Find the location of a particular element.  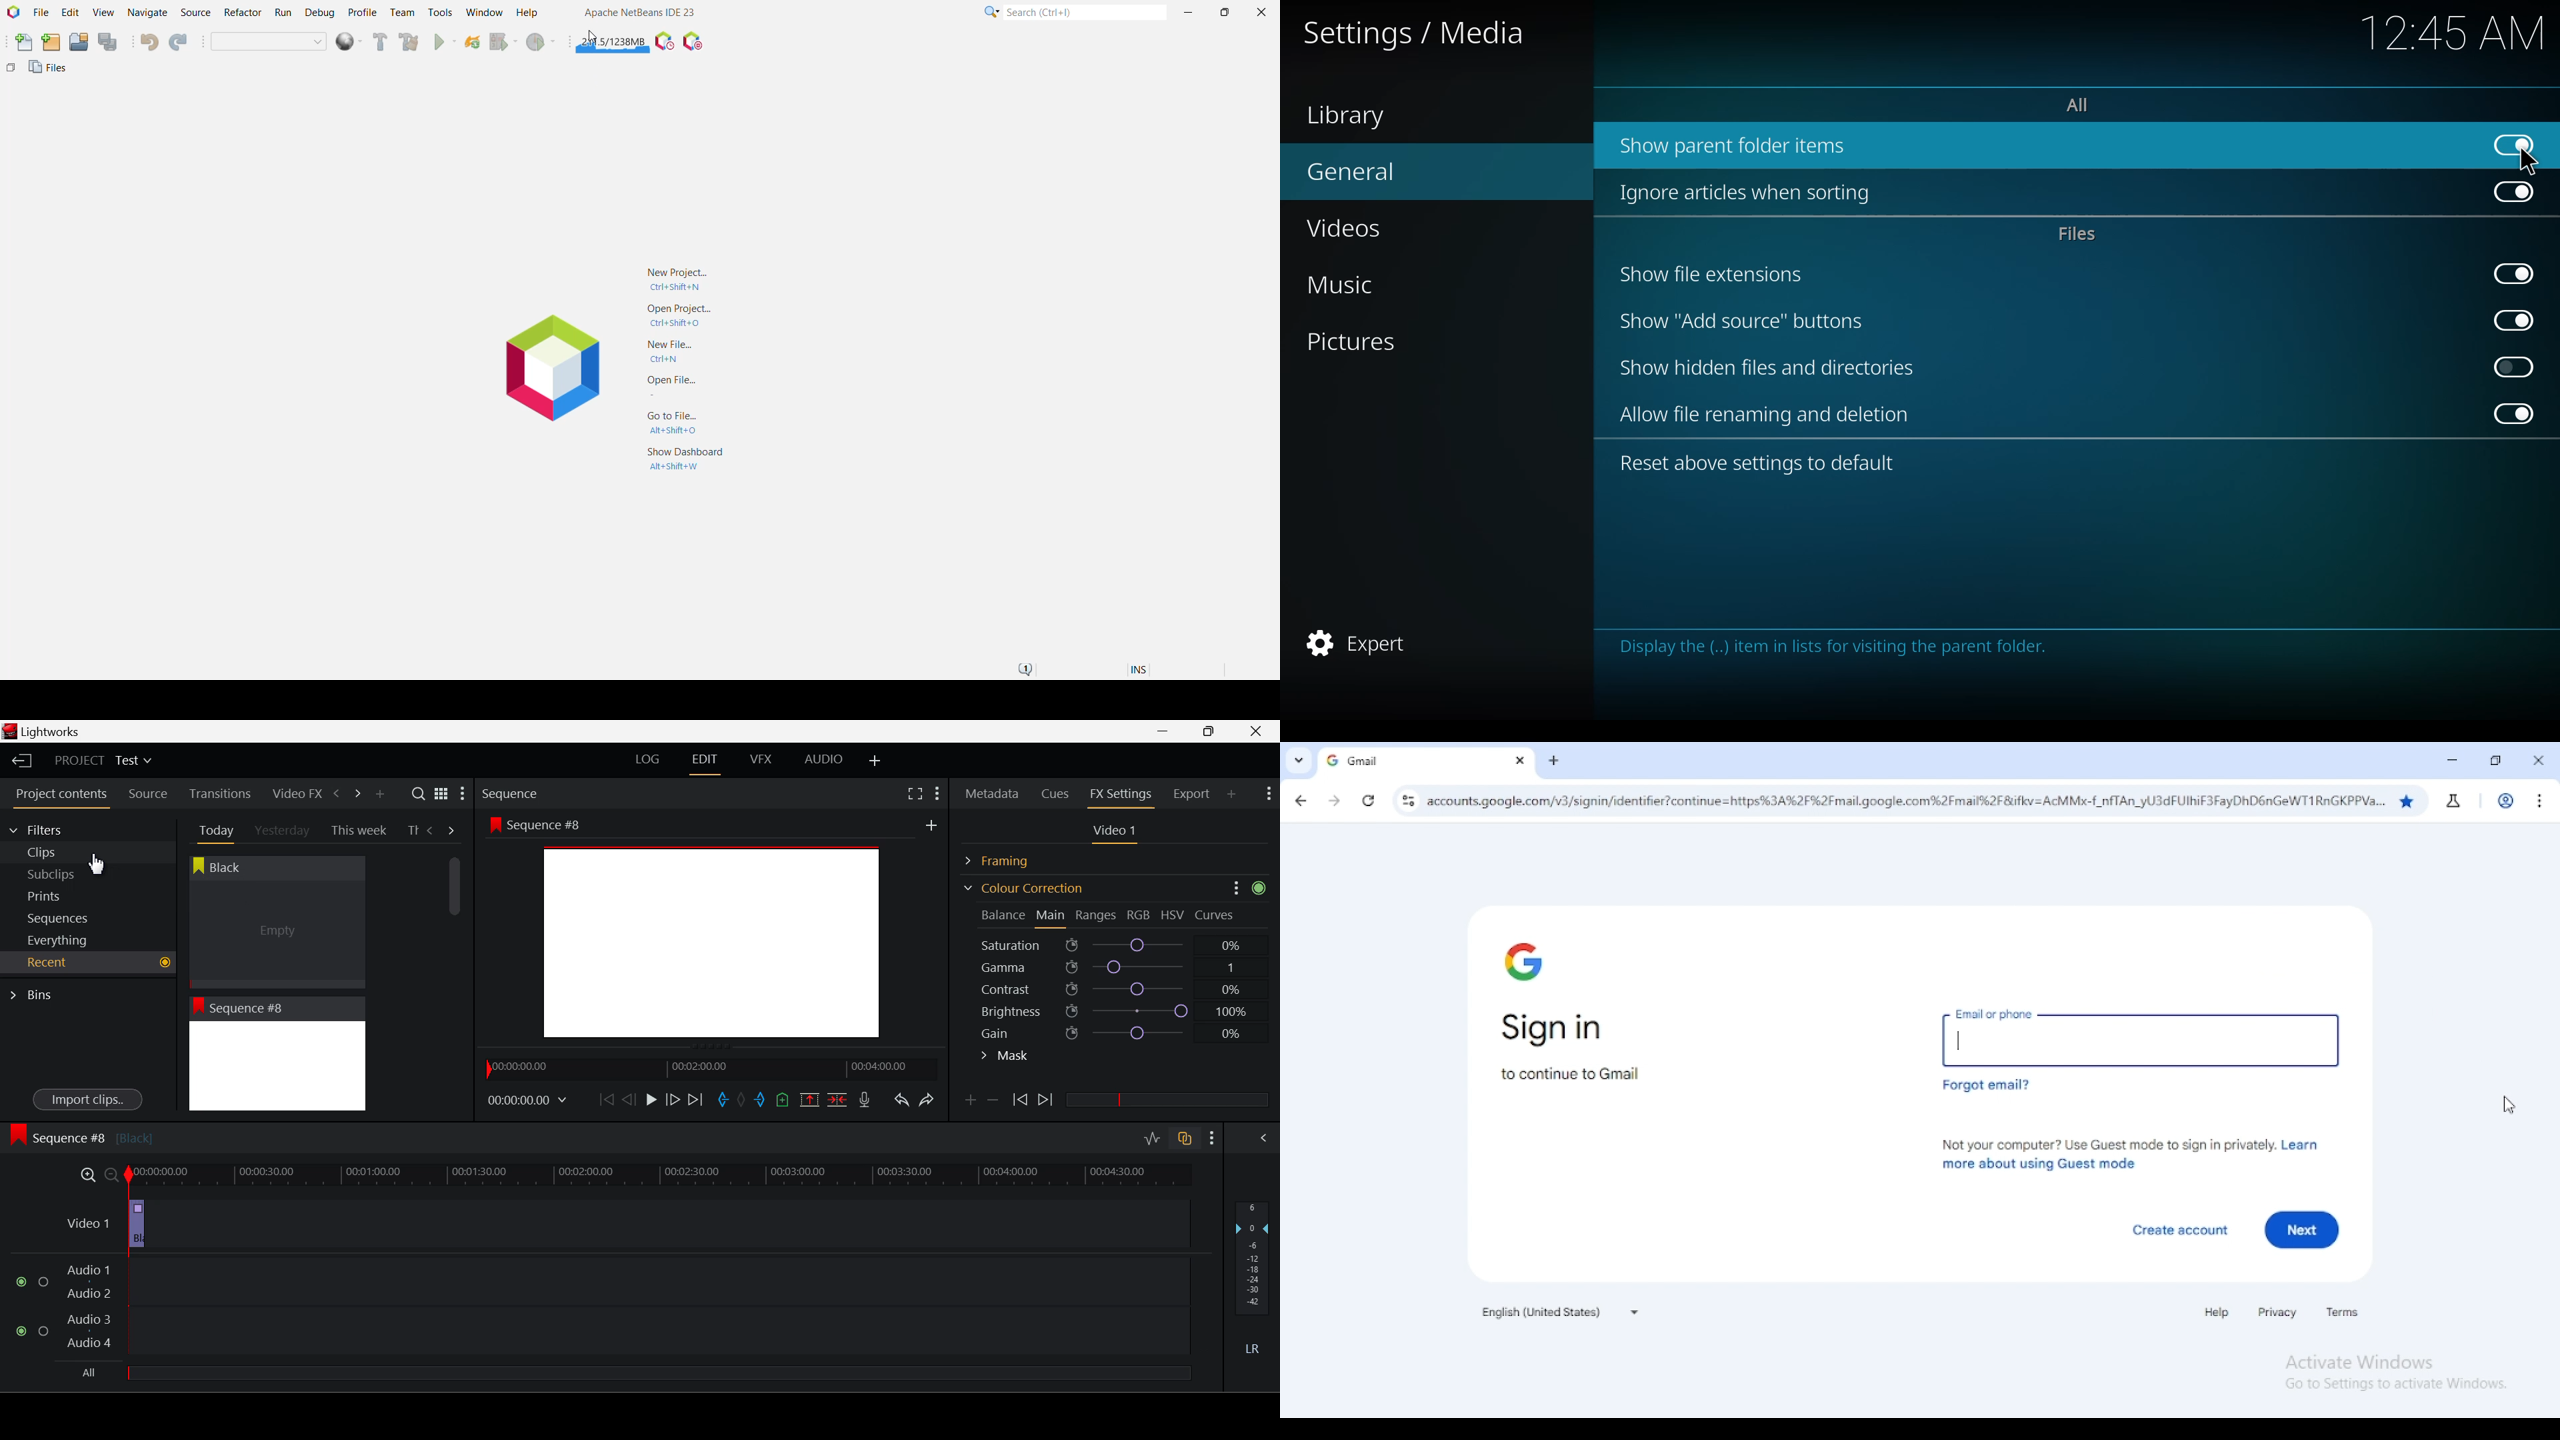

time is located at coordinates (2450, 33).